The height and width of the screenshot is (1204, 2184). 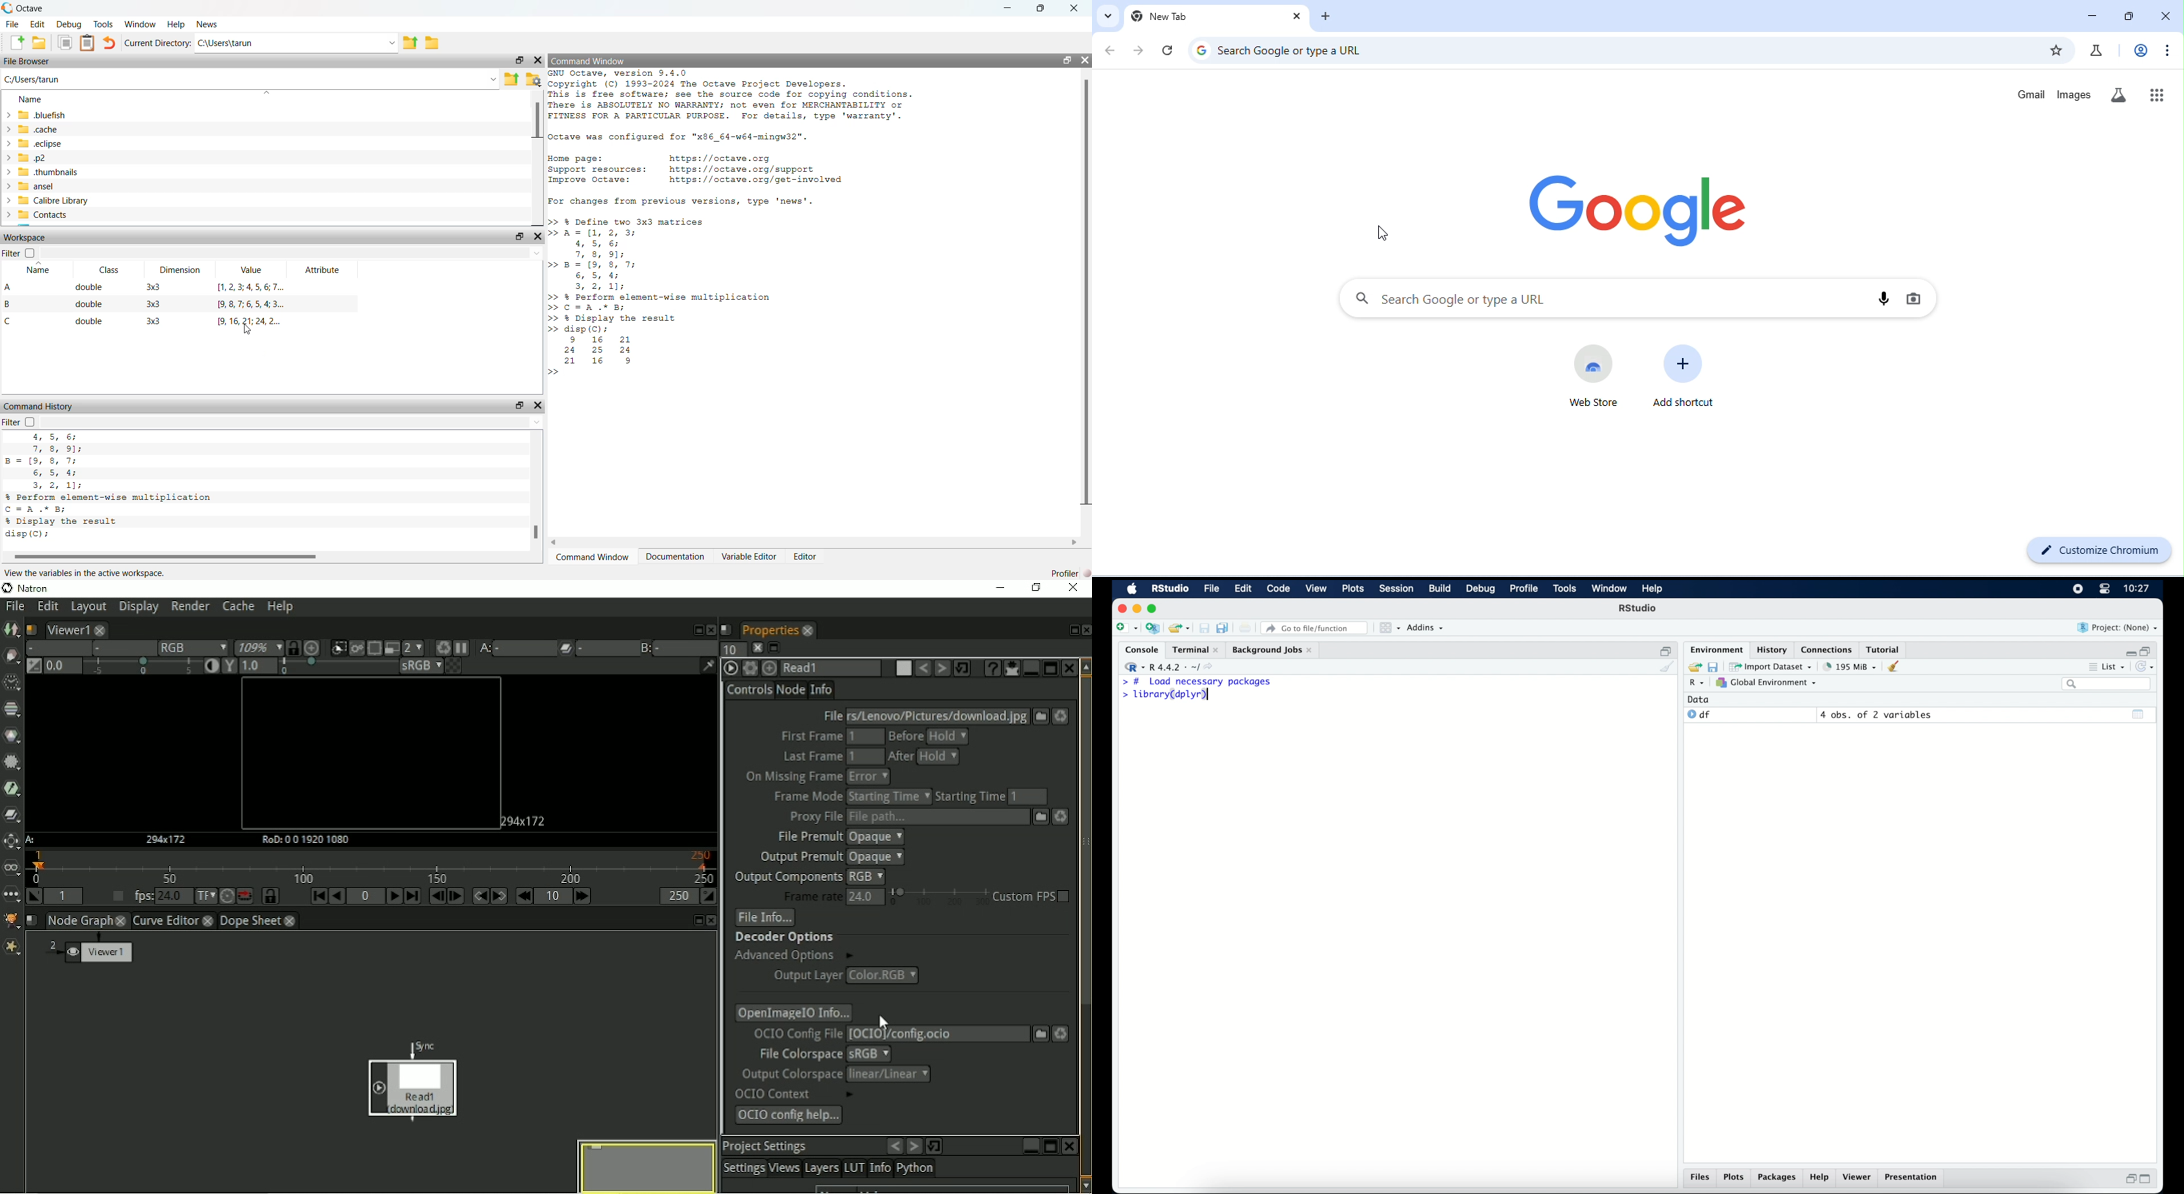 I want to click on 10.27, so click(x=2137, y=589).